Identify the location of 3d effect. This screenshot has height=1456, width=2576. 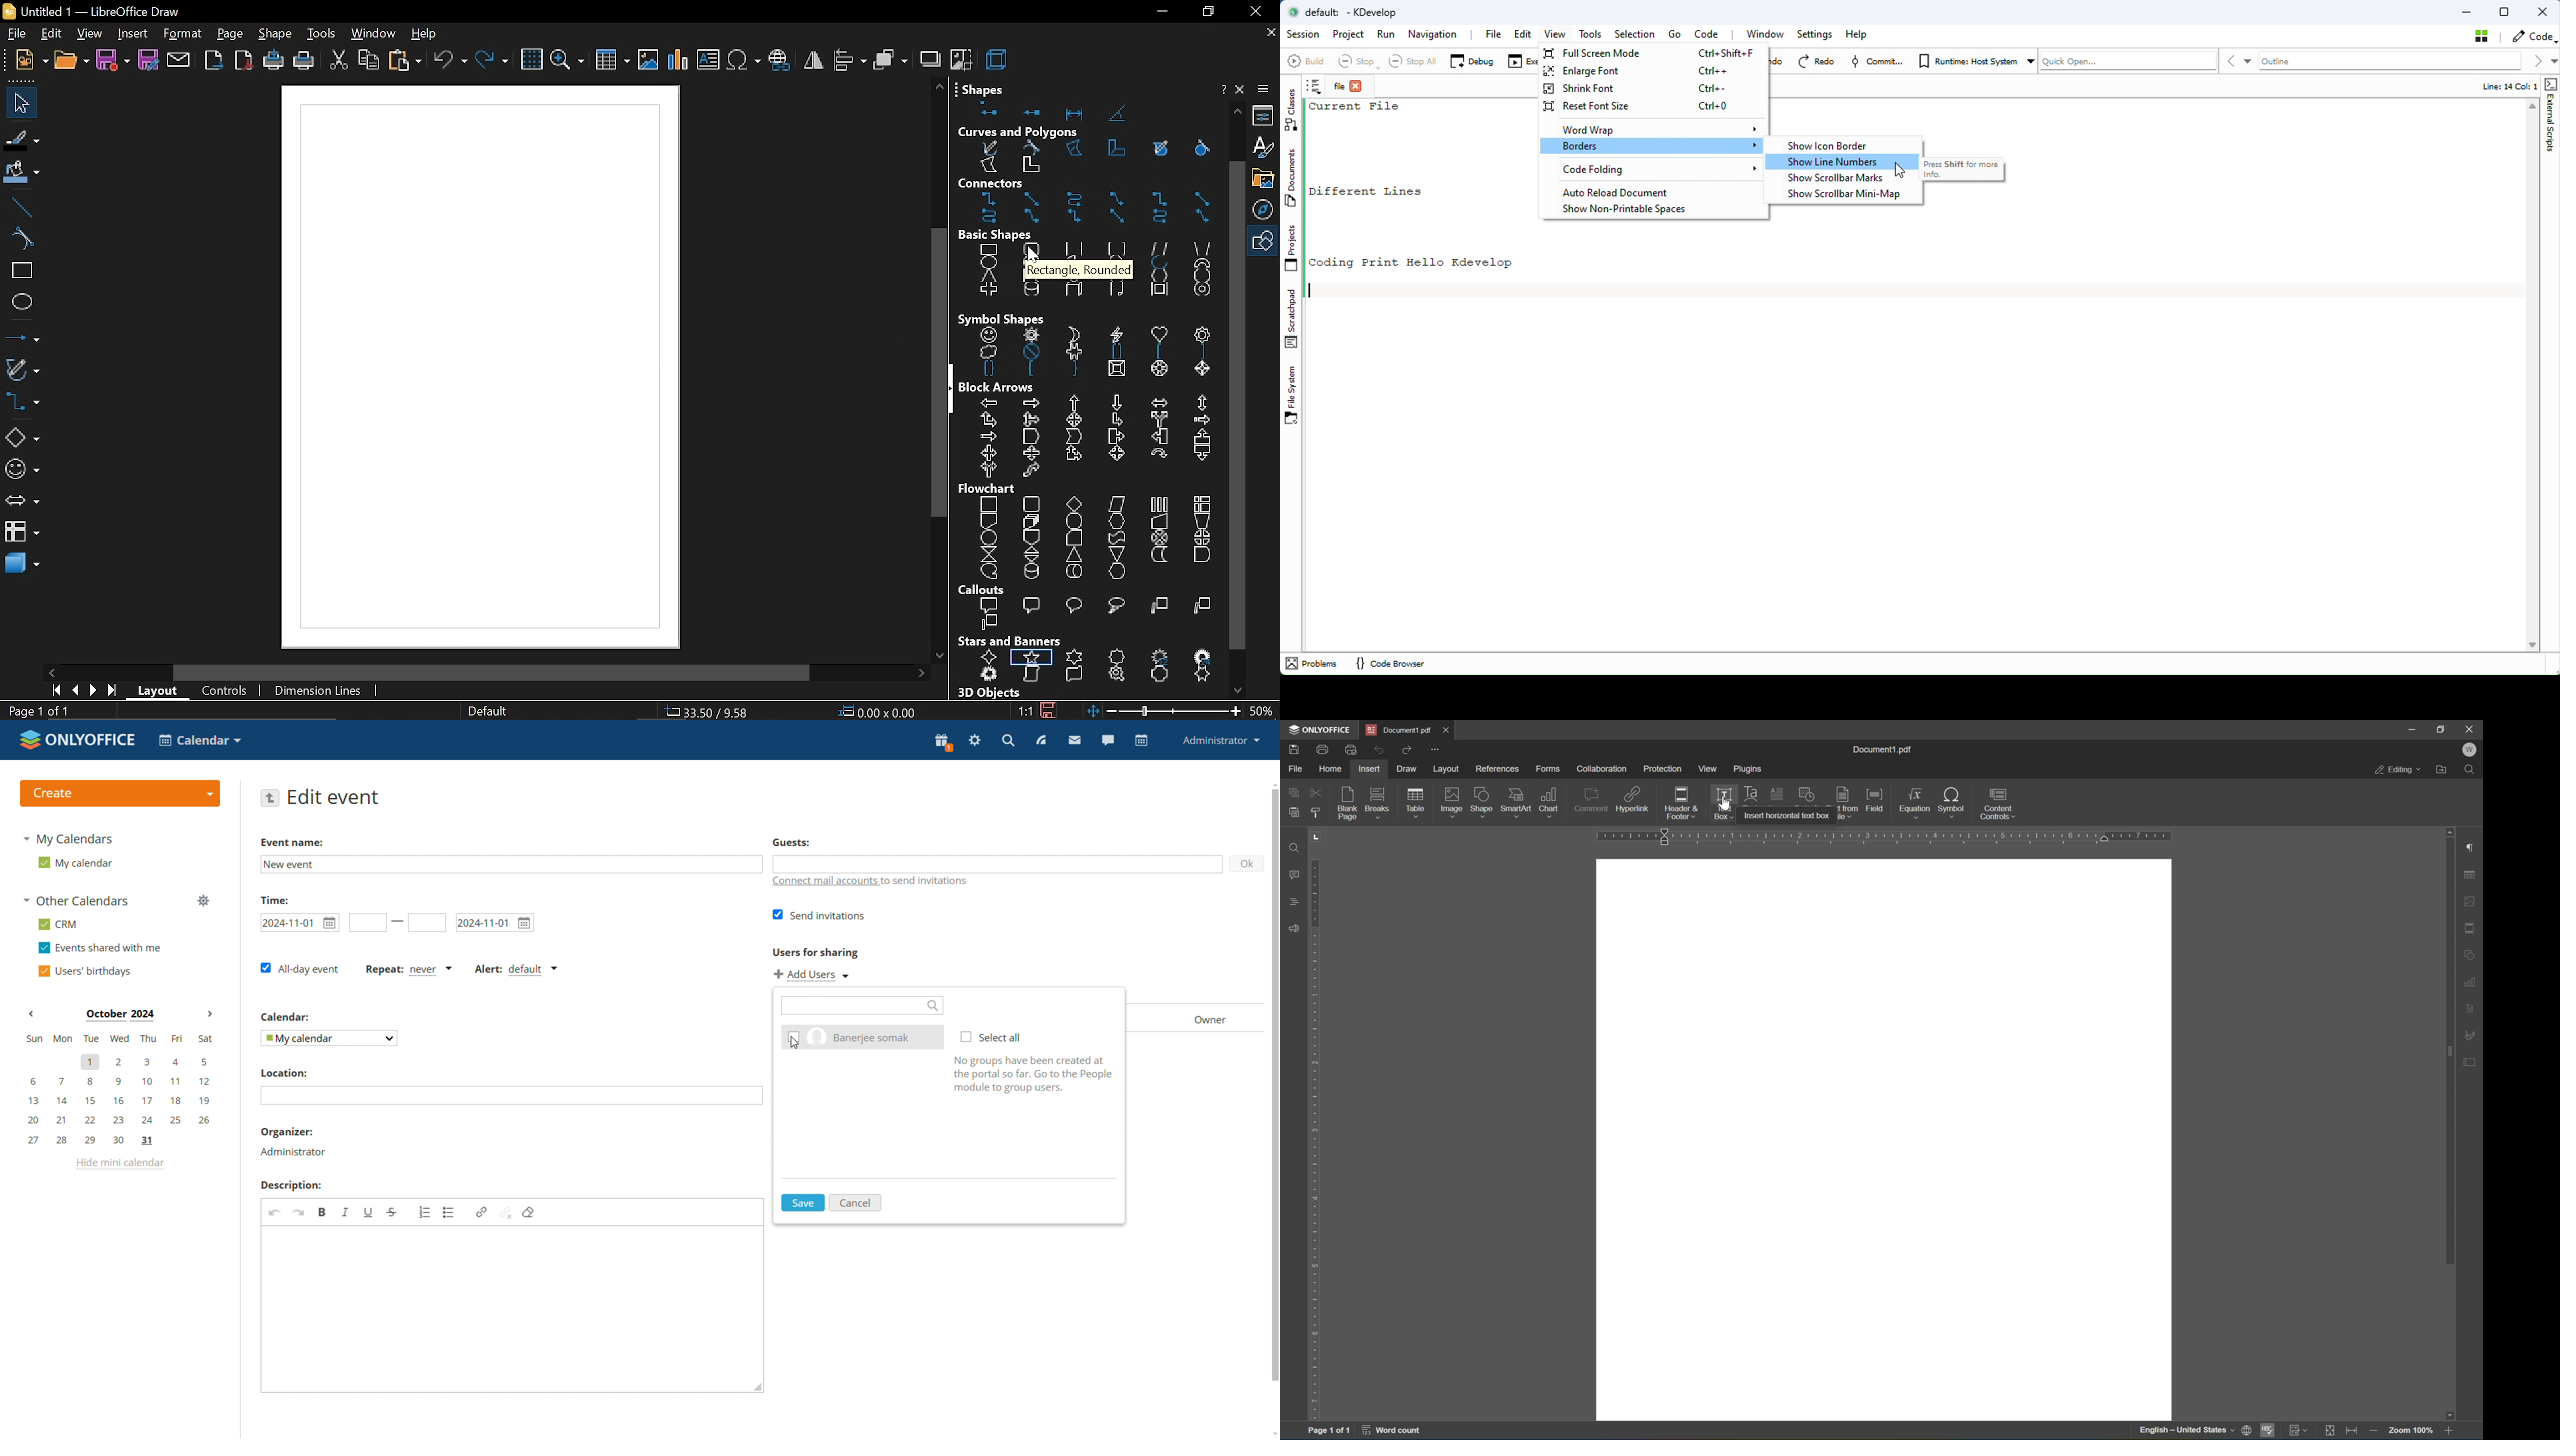
(998, 58).